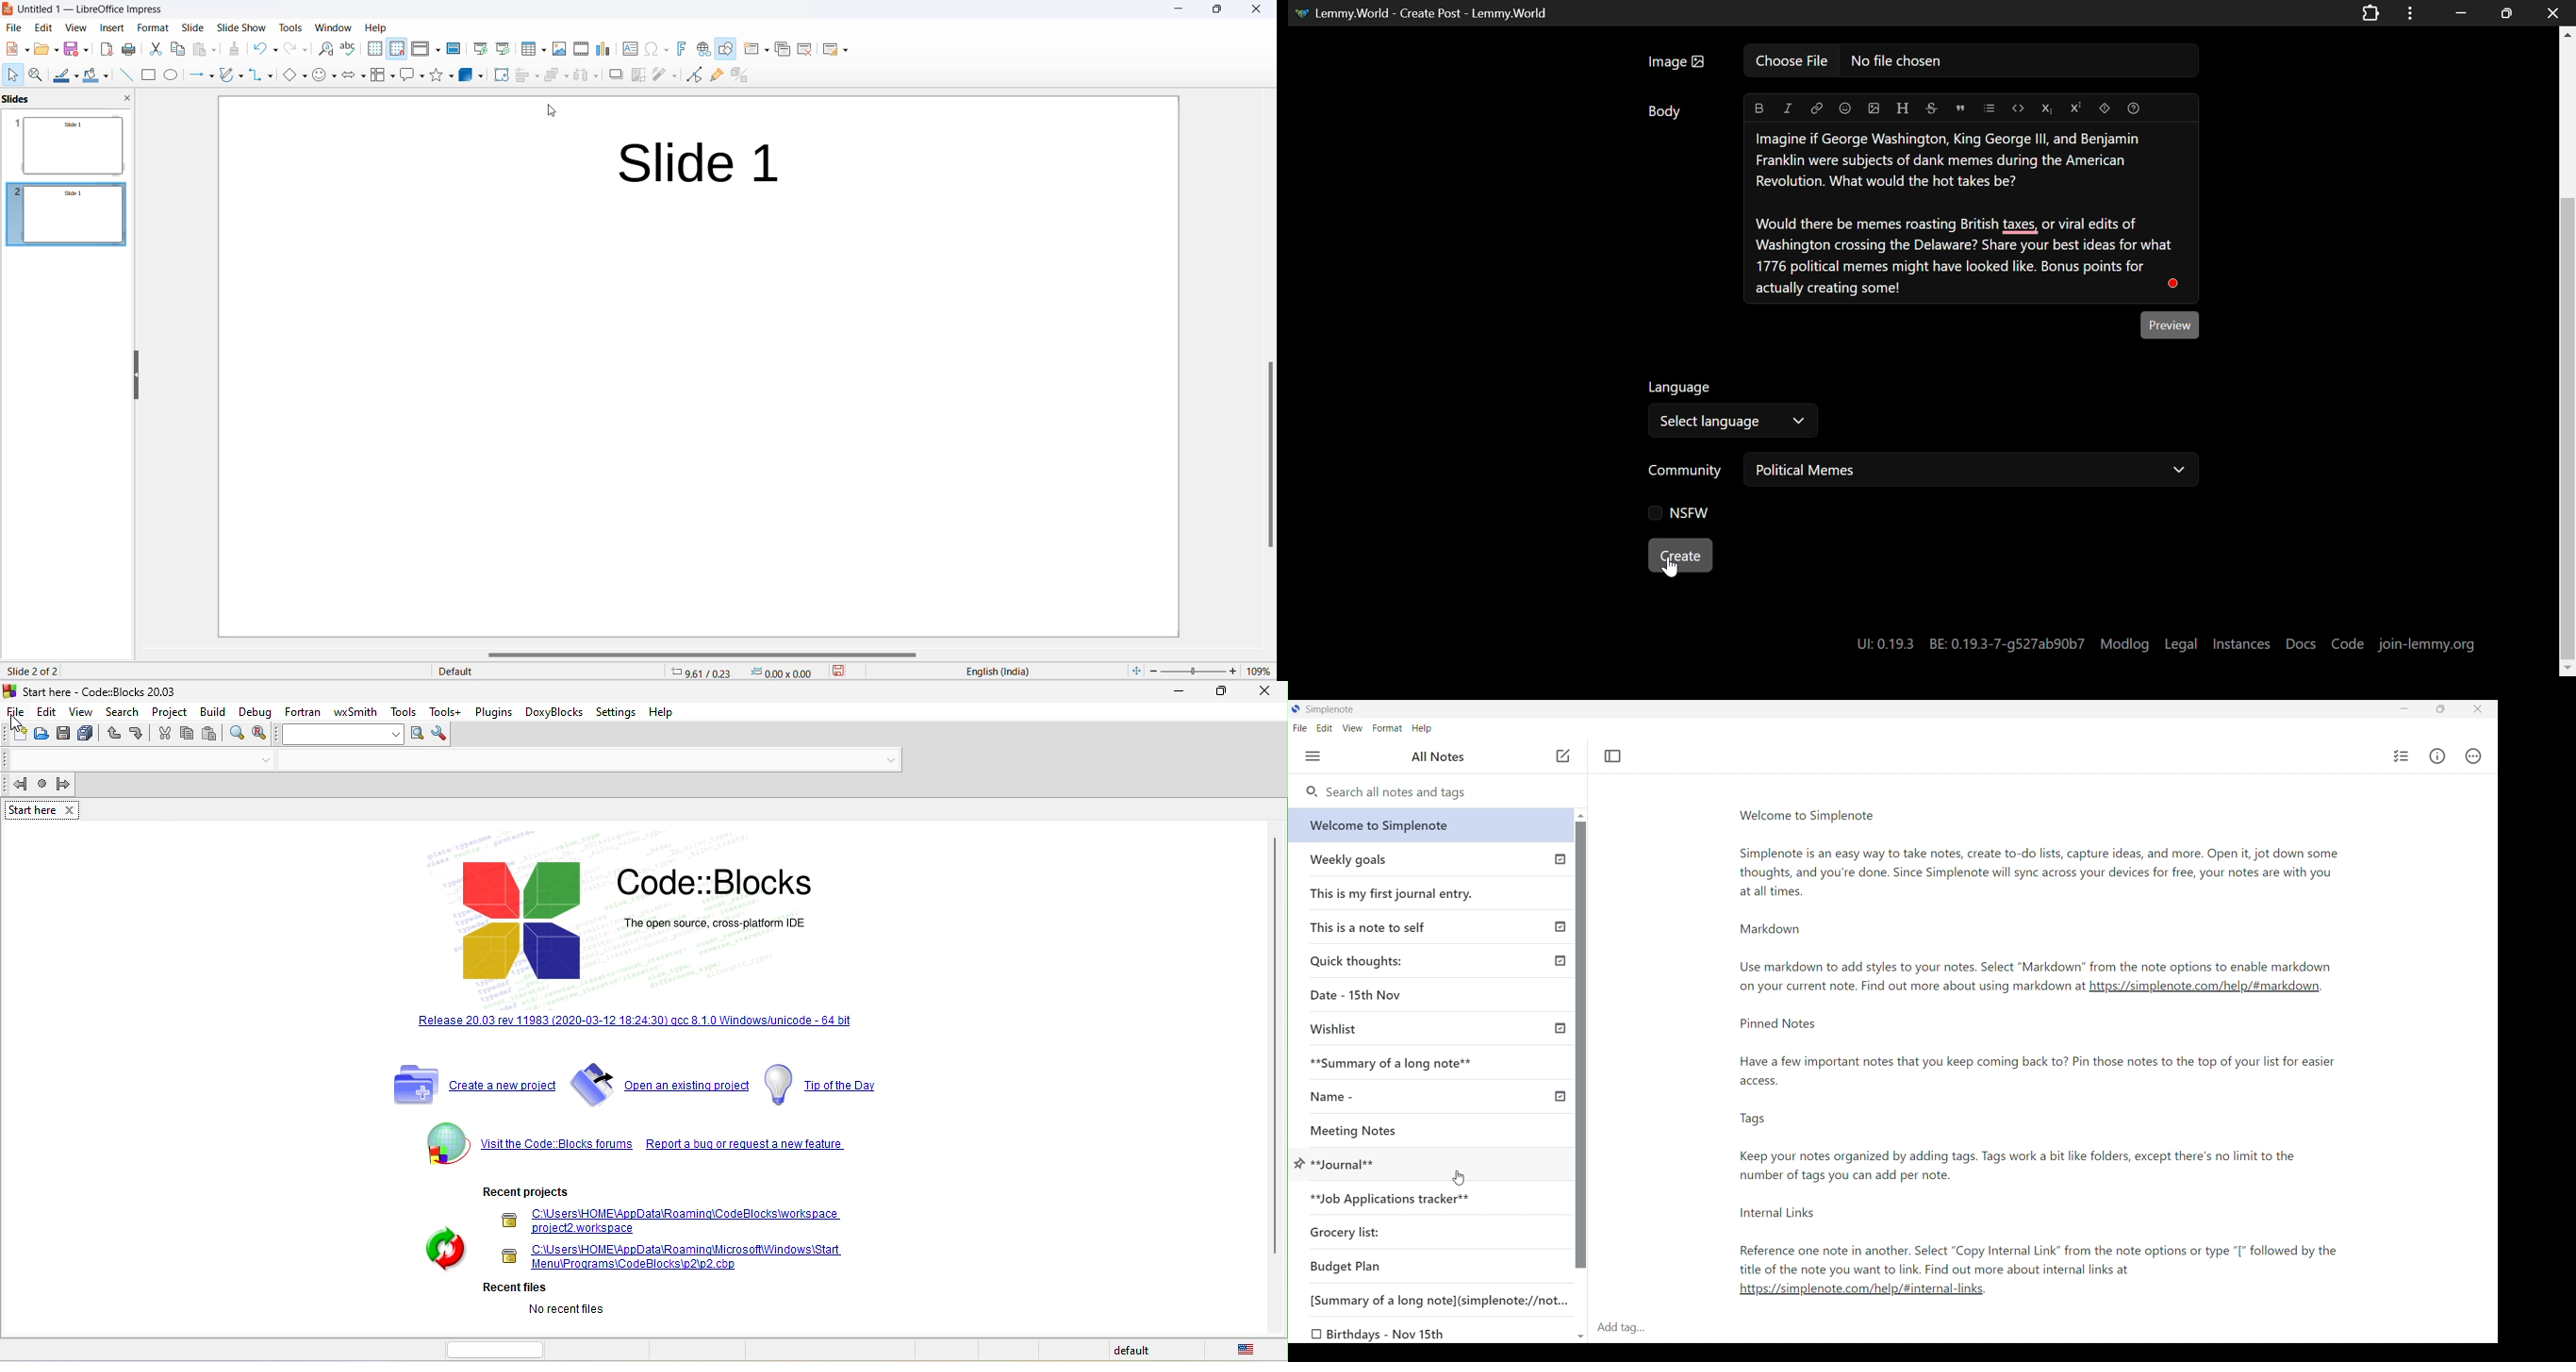  What do you see at coordinates (807, 48) in the screenshot?
I see `delete slide` at bounding box center [807, 48].